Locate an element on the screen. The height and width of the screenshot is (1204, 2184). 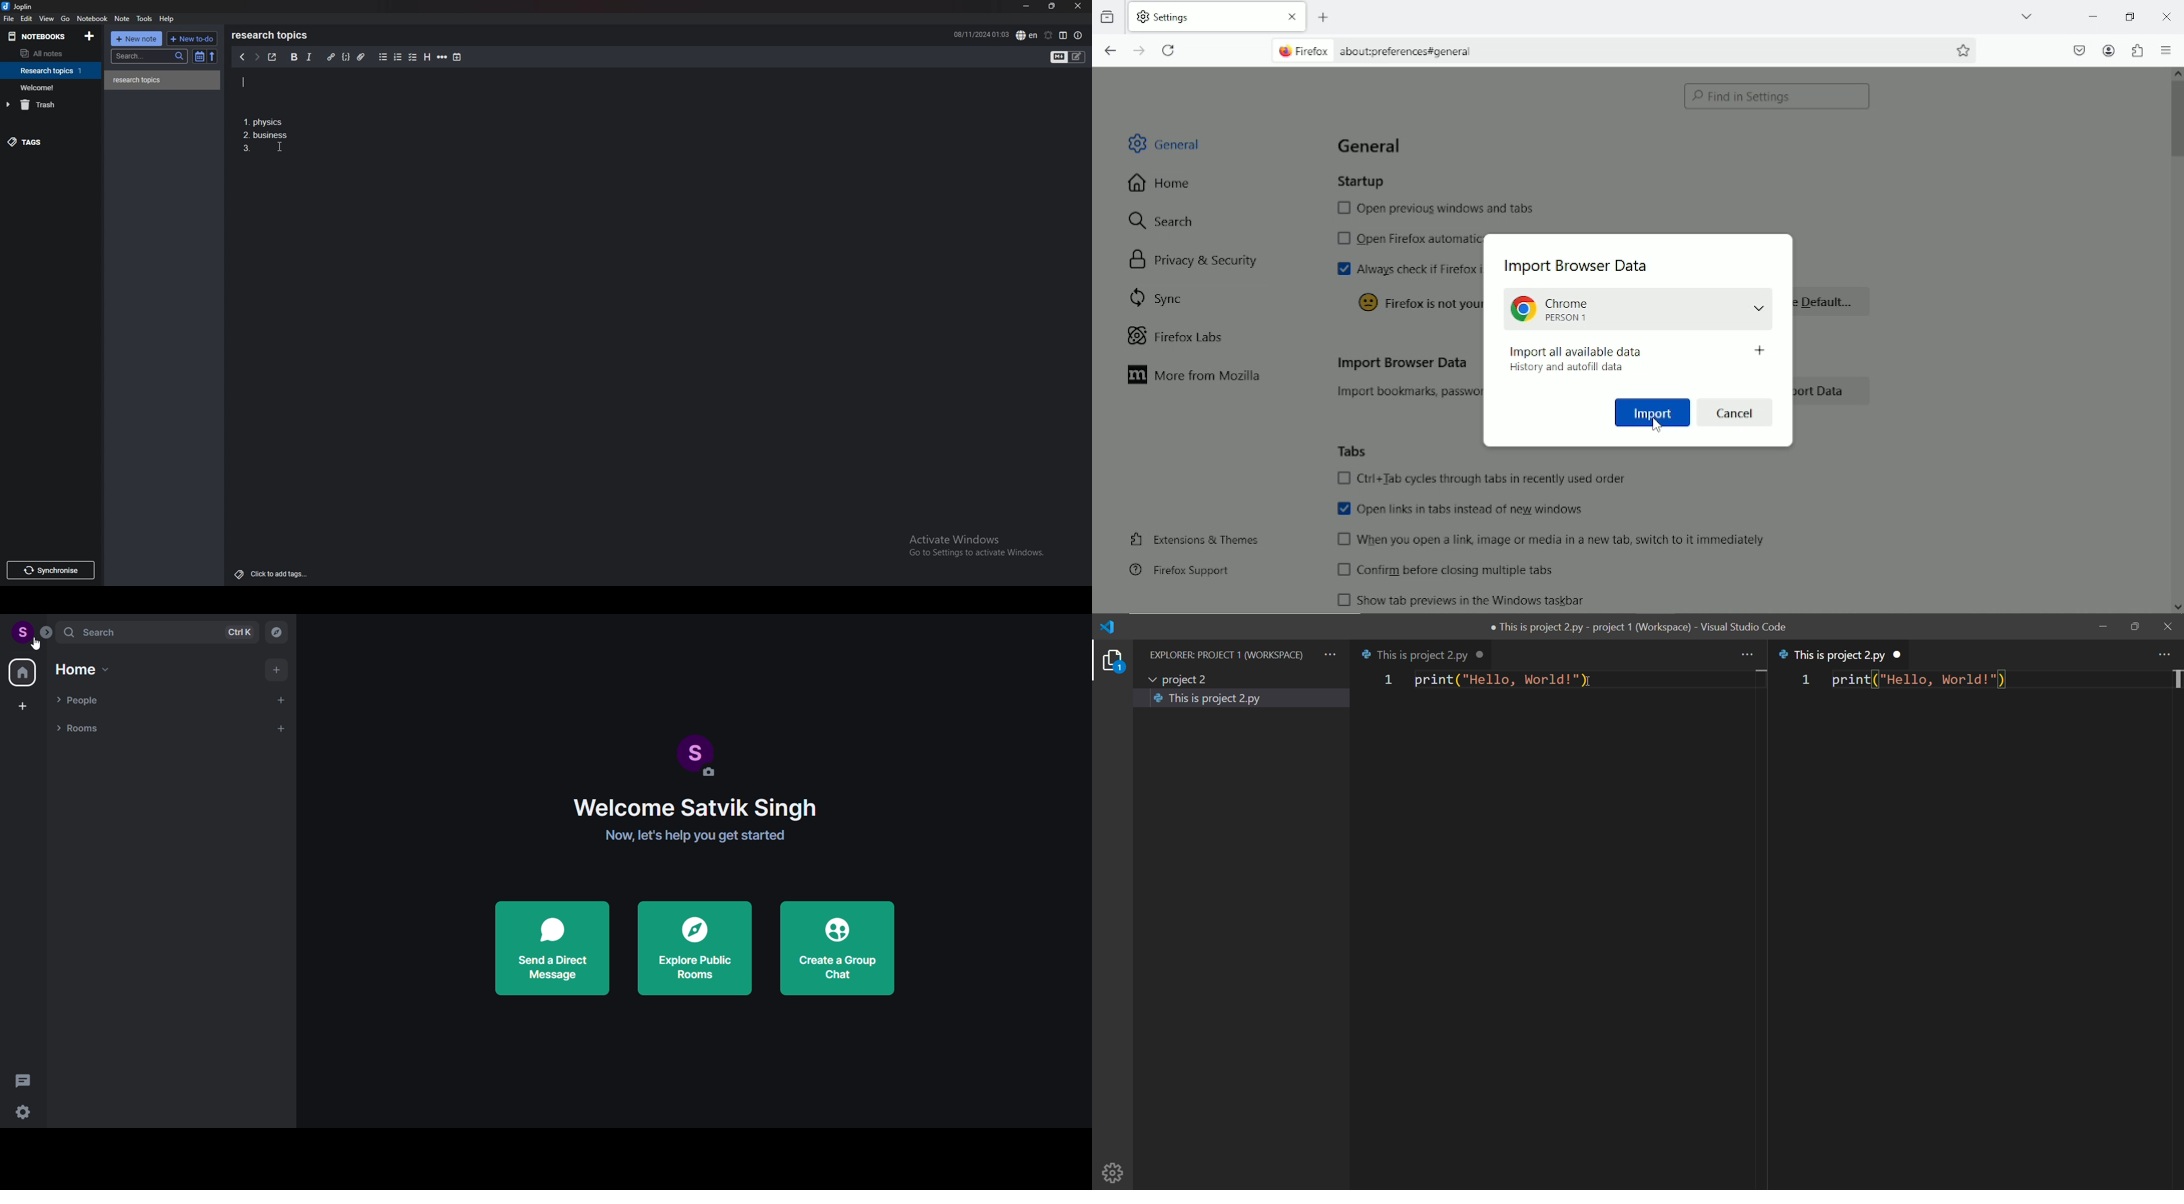
user is located at coordinates (18, 631).